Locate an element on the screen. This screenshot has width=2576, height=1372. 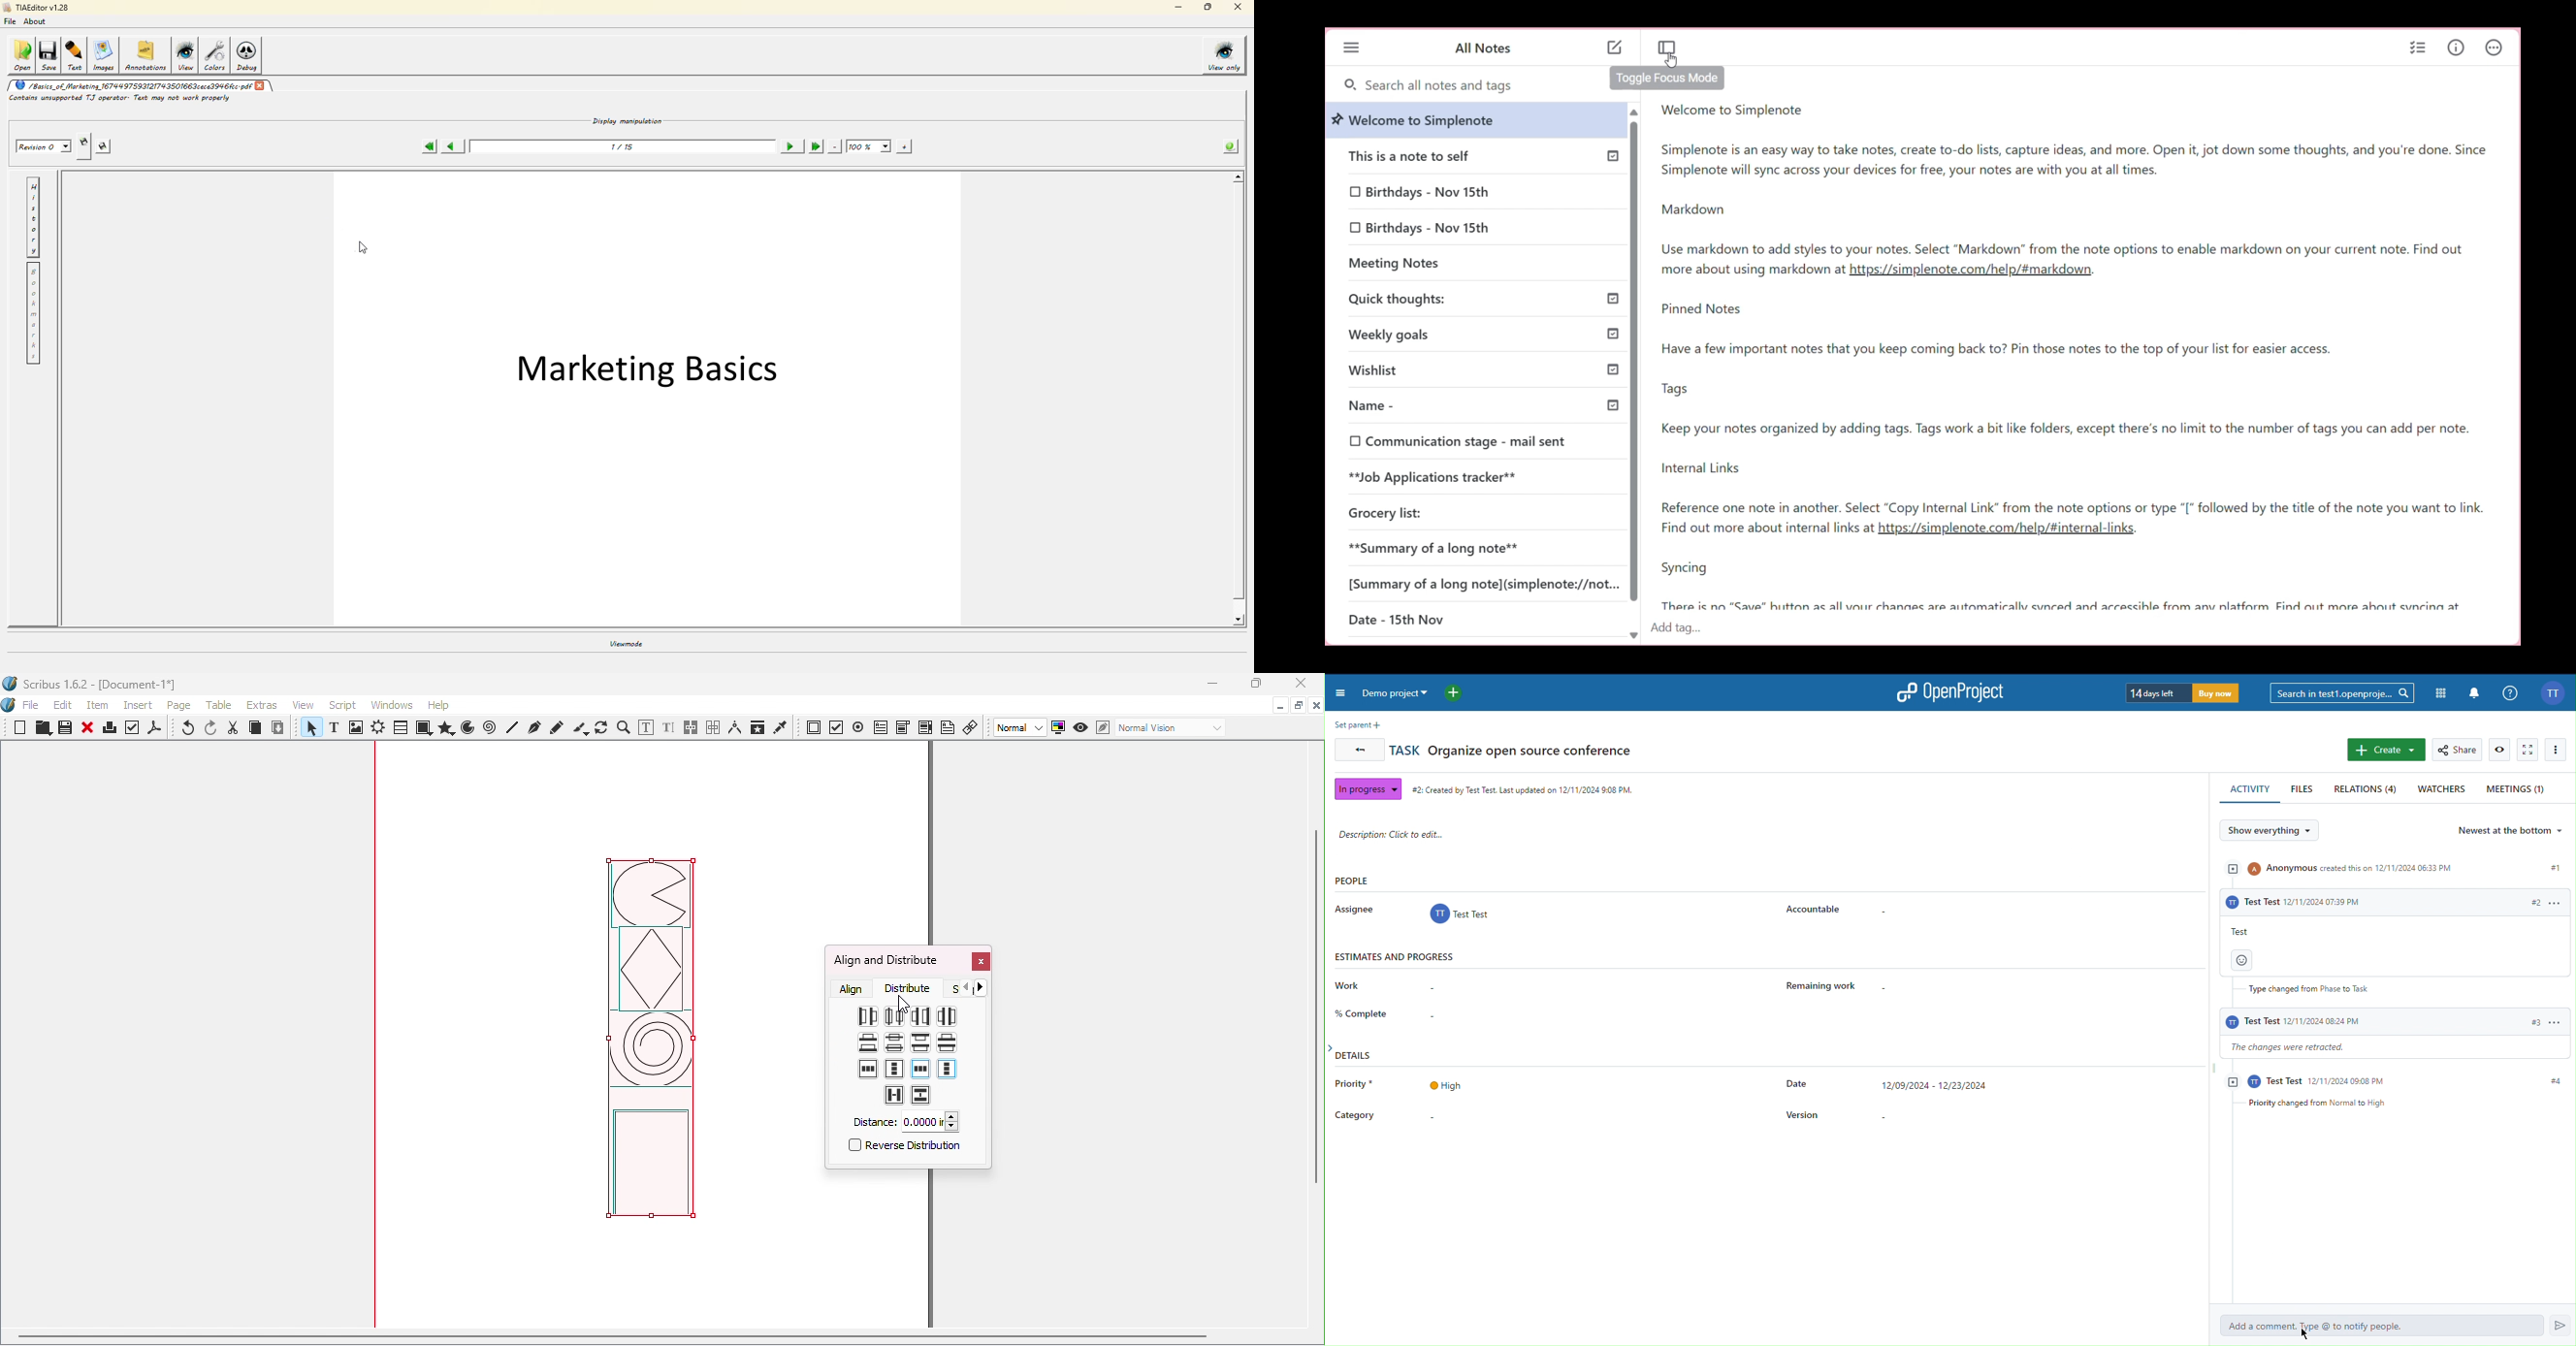
Syncing is located at coordinates (2060, 585).